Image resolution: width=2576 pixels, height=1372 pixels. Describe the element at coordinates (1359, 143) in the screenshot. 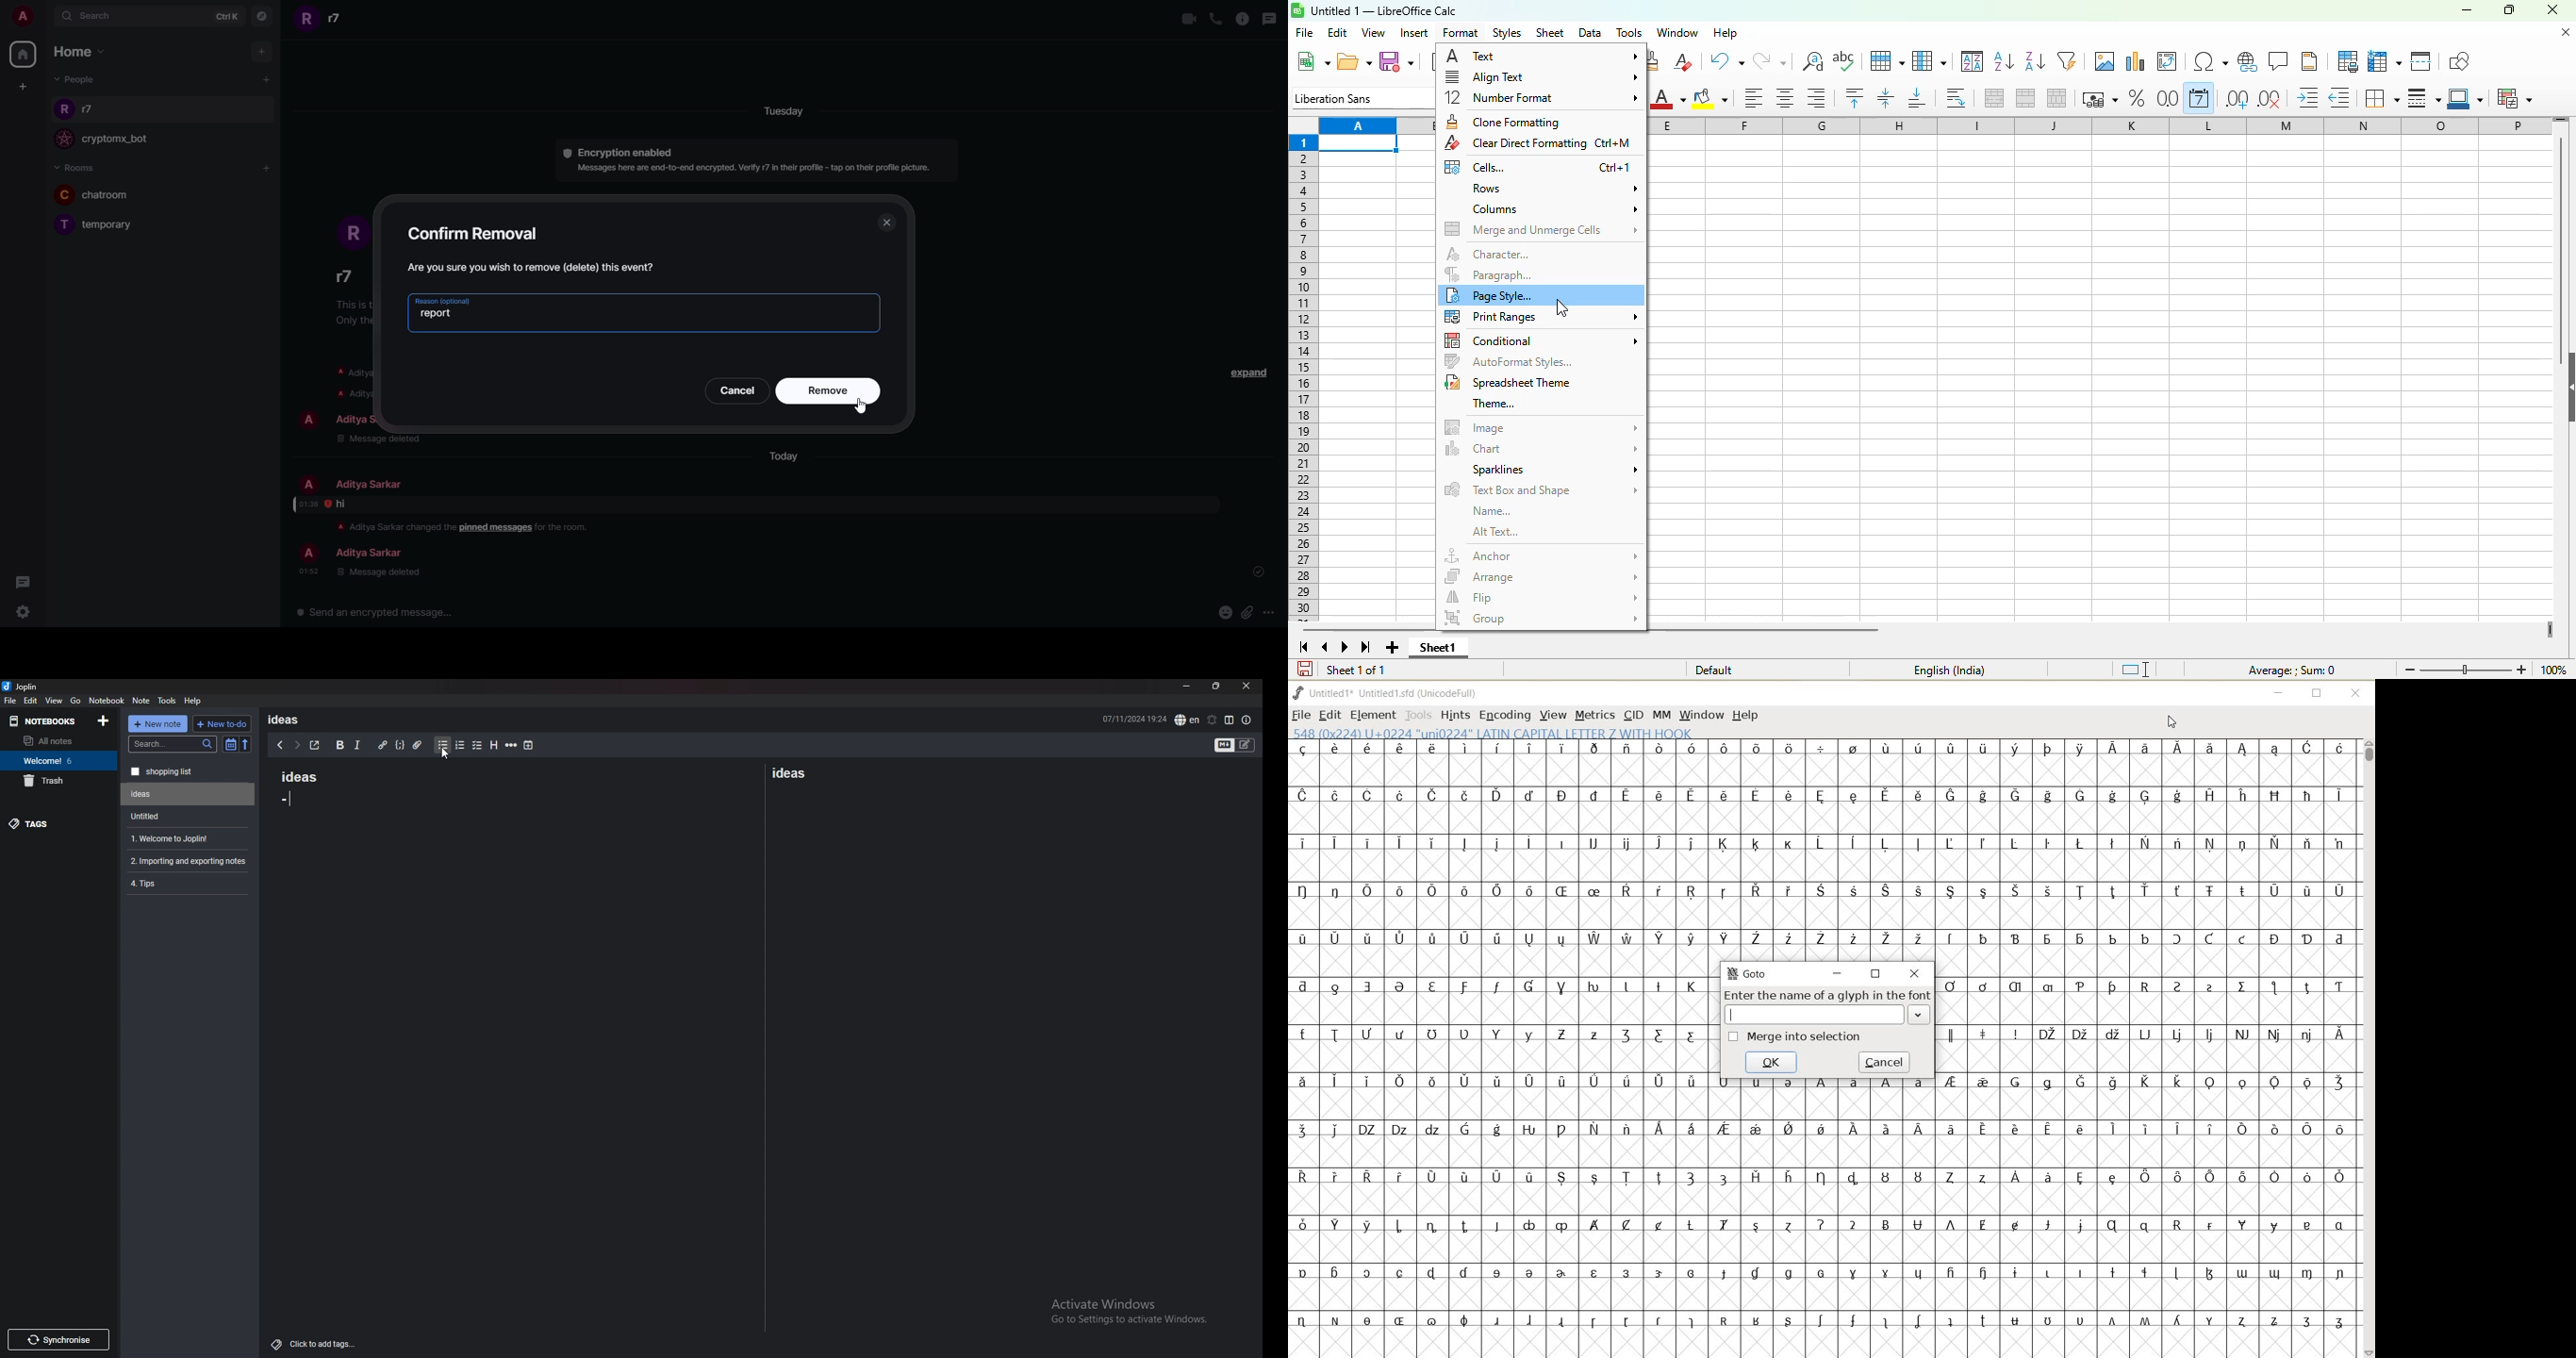

I see `active cell` at that location.